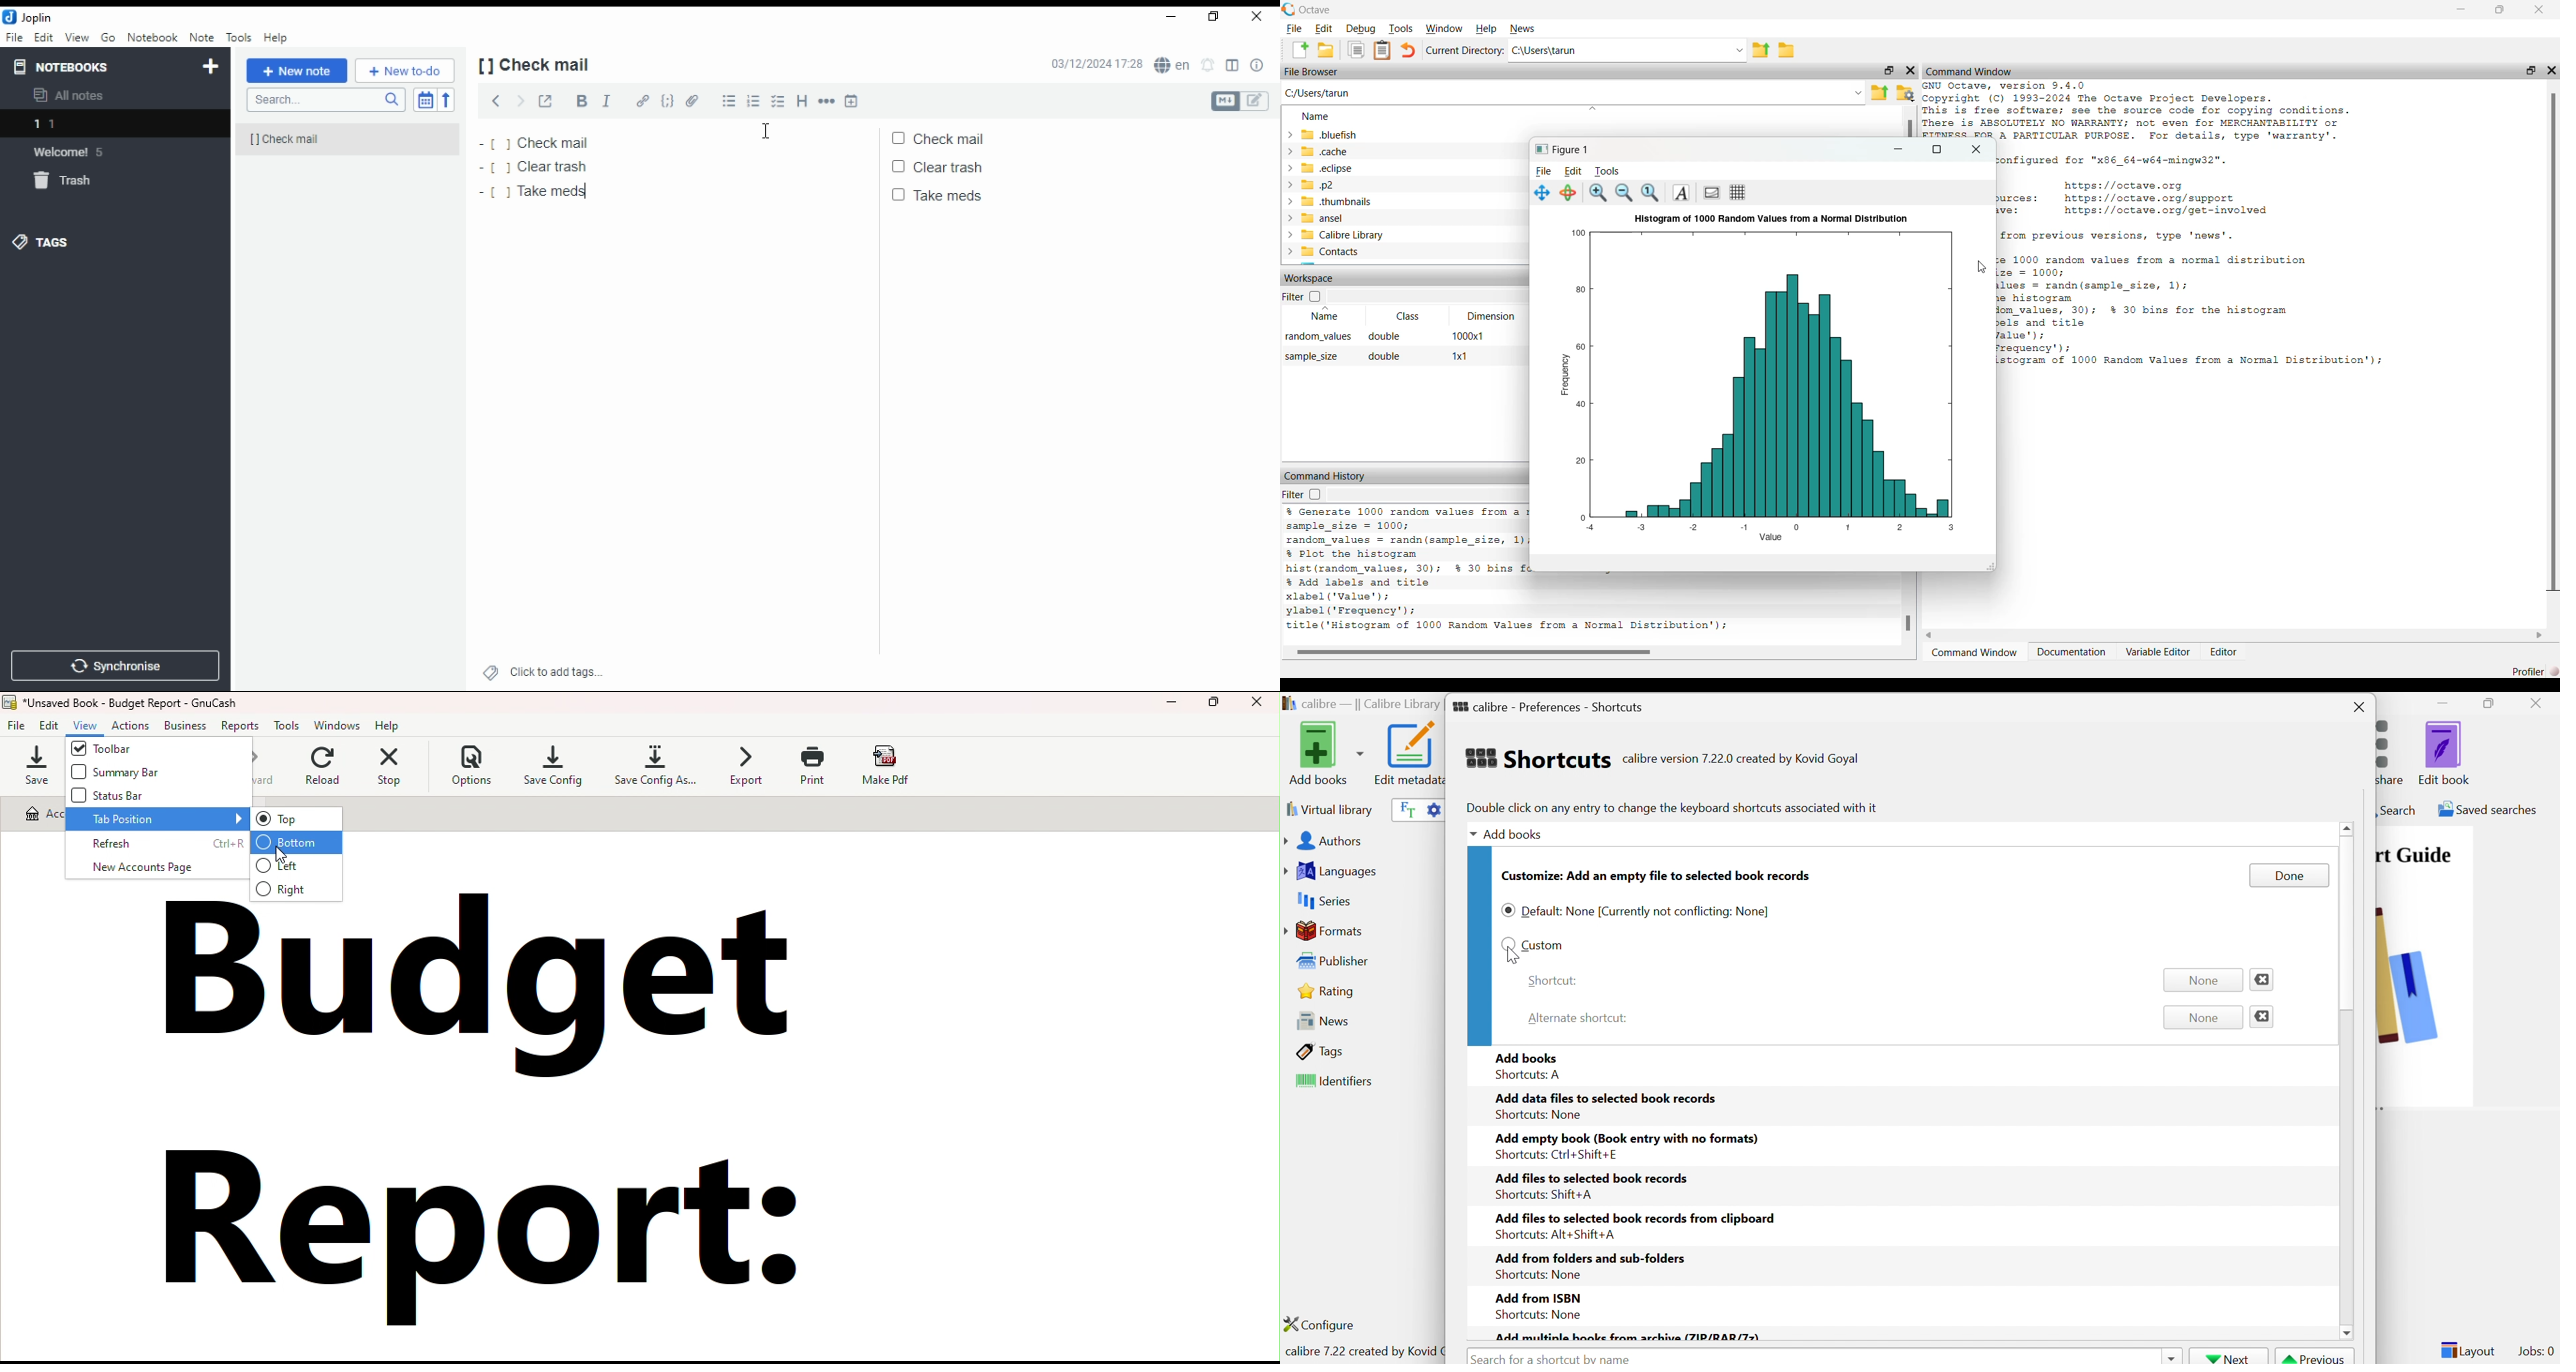 The image size is (2576, 1372). Describe the element at coordinates (108, 36) in the screenshot. I see `Go` at that location.